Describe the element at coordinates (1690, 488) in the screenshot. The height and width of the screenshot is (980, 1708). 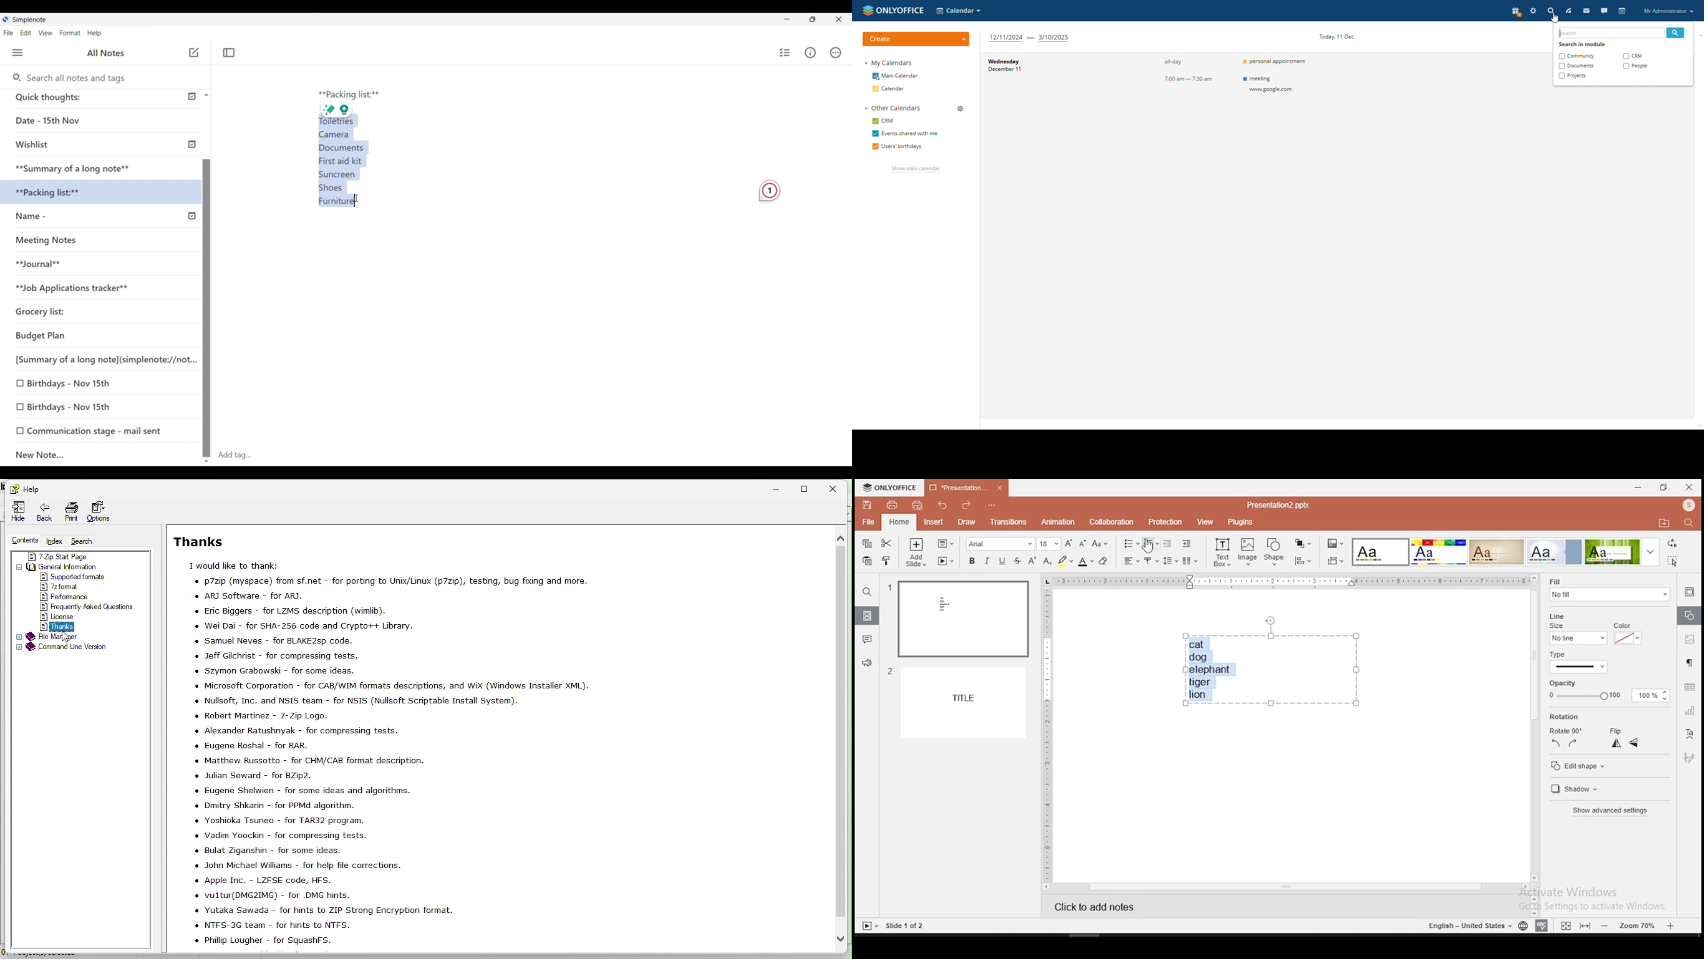
I see `close window` at that location.